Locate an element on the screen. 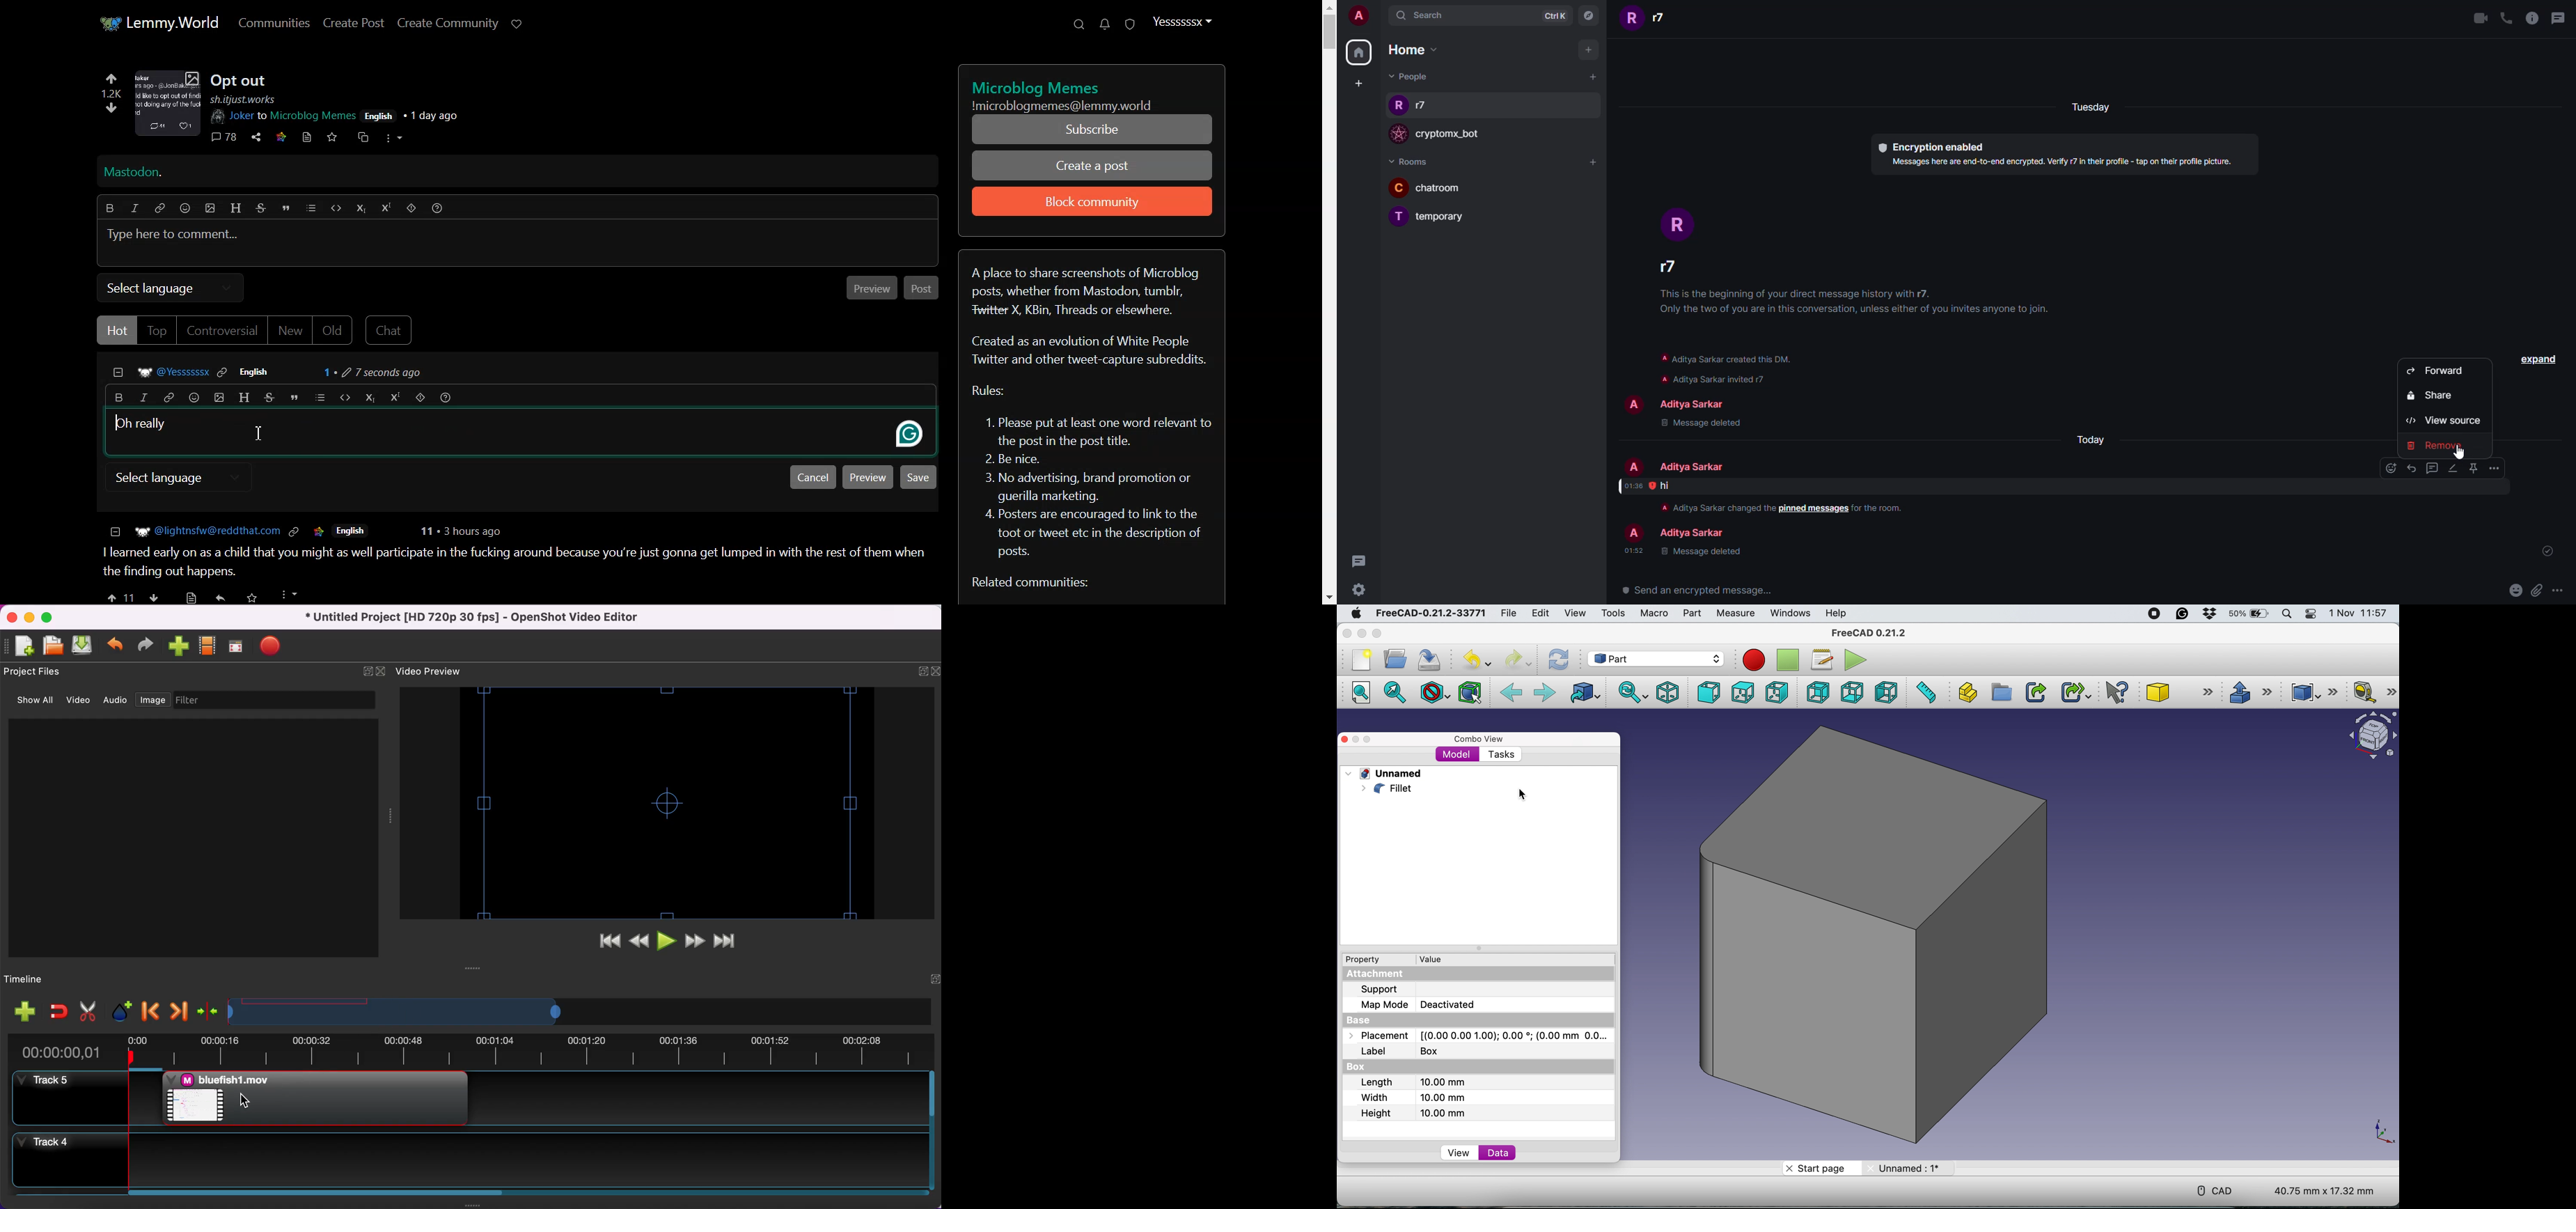 This screenshot has height=1232, width=2576. bounding object is located at coordinates (1470, 693).